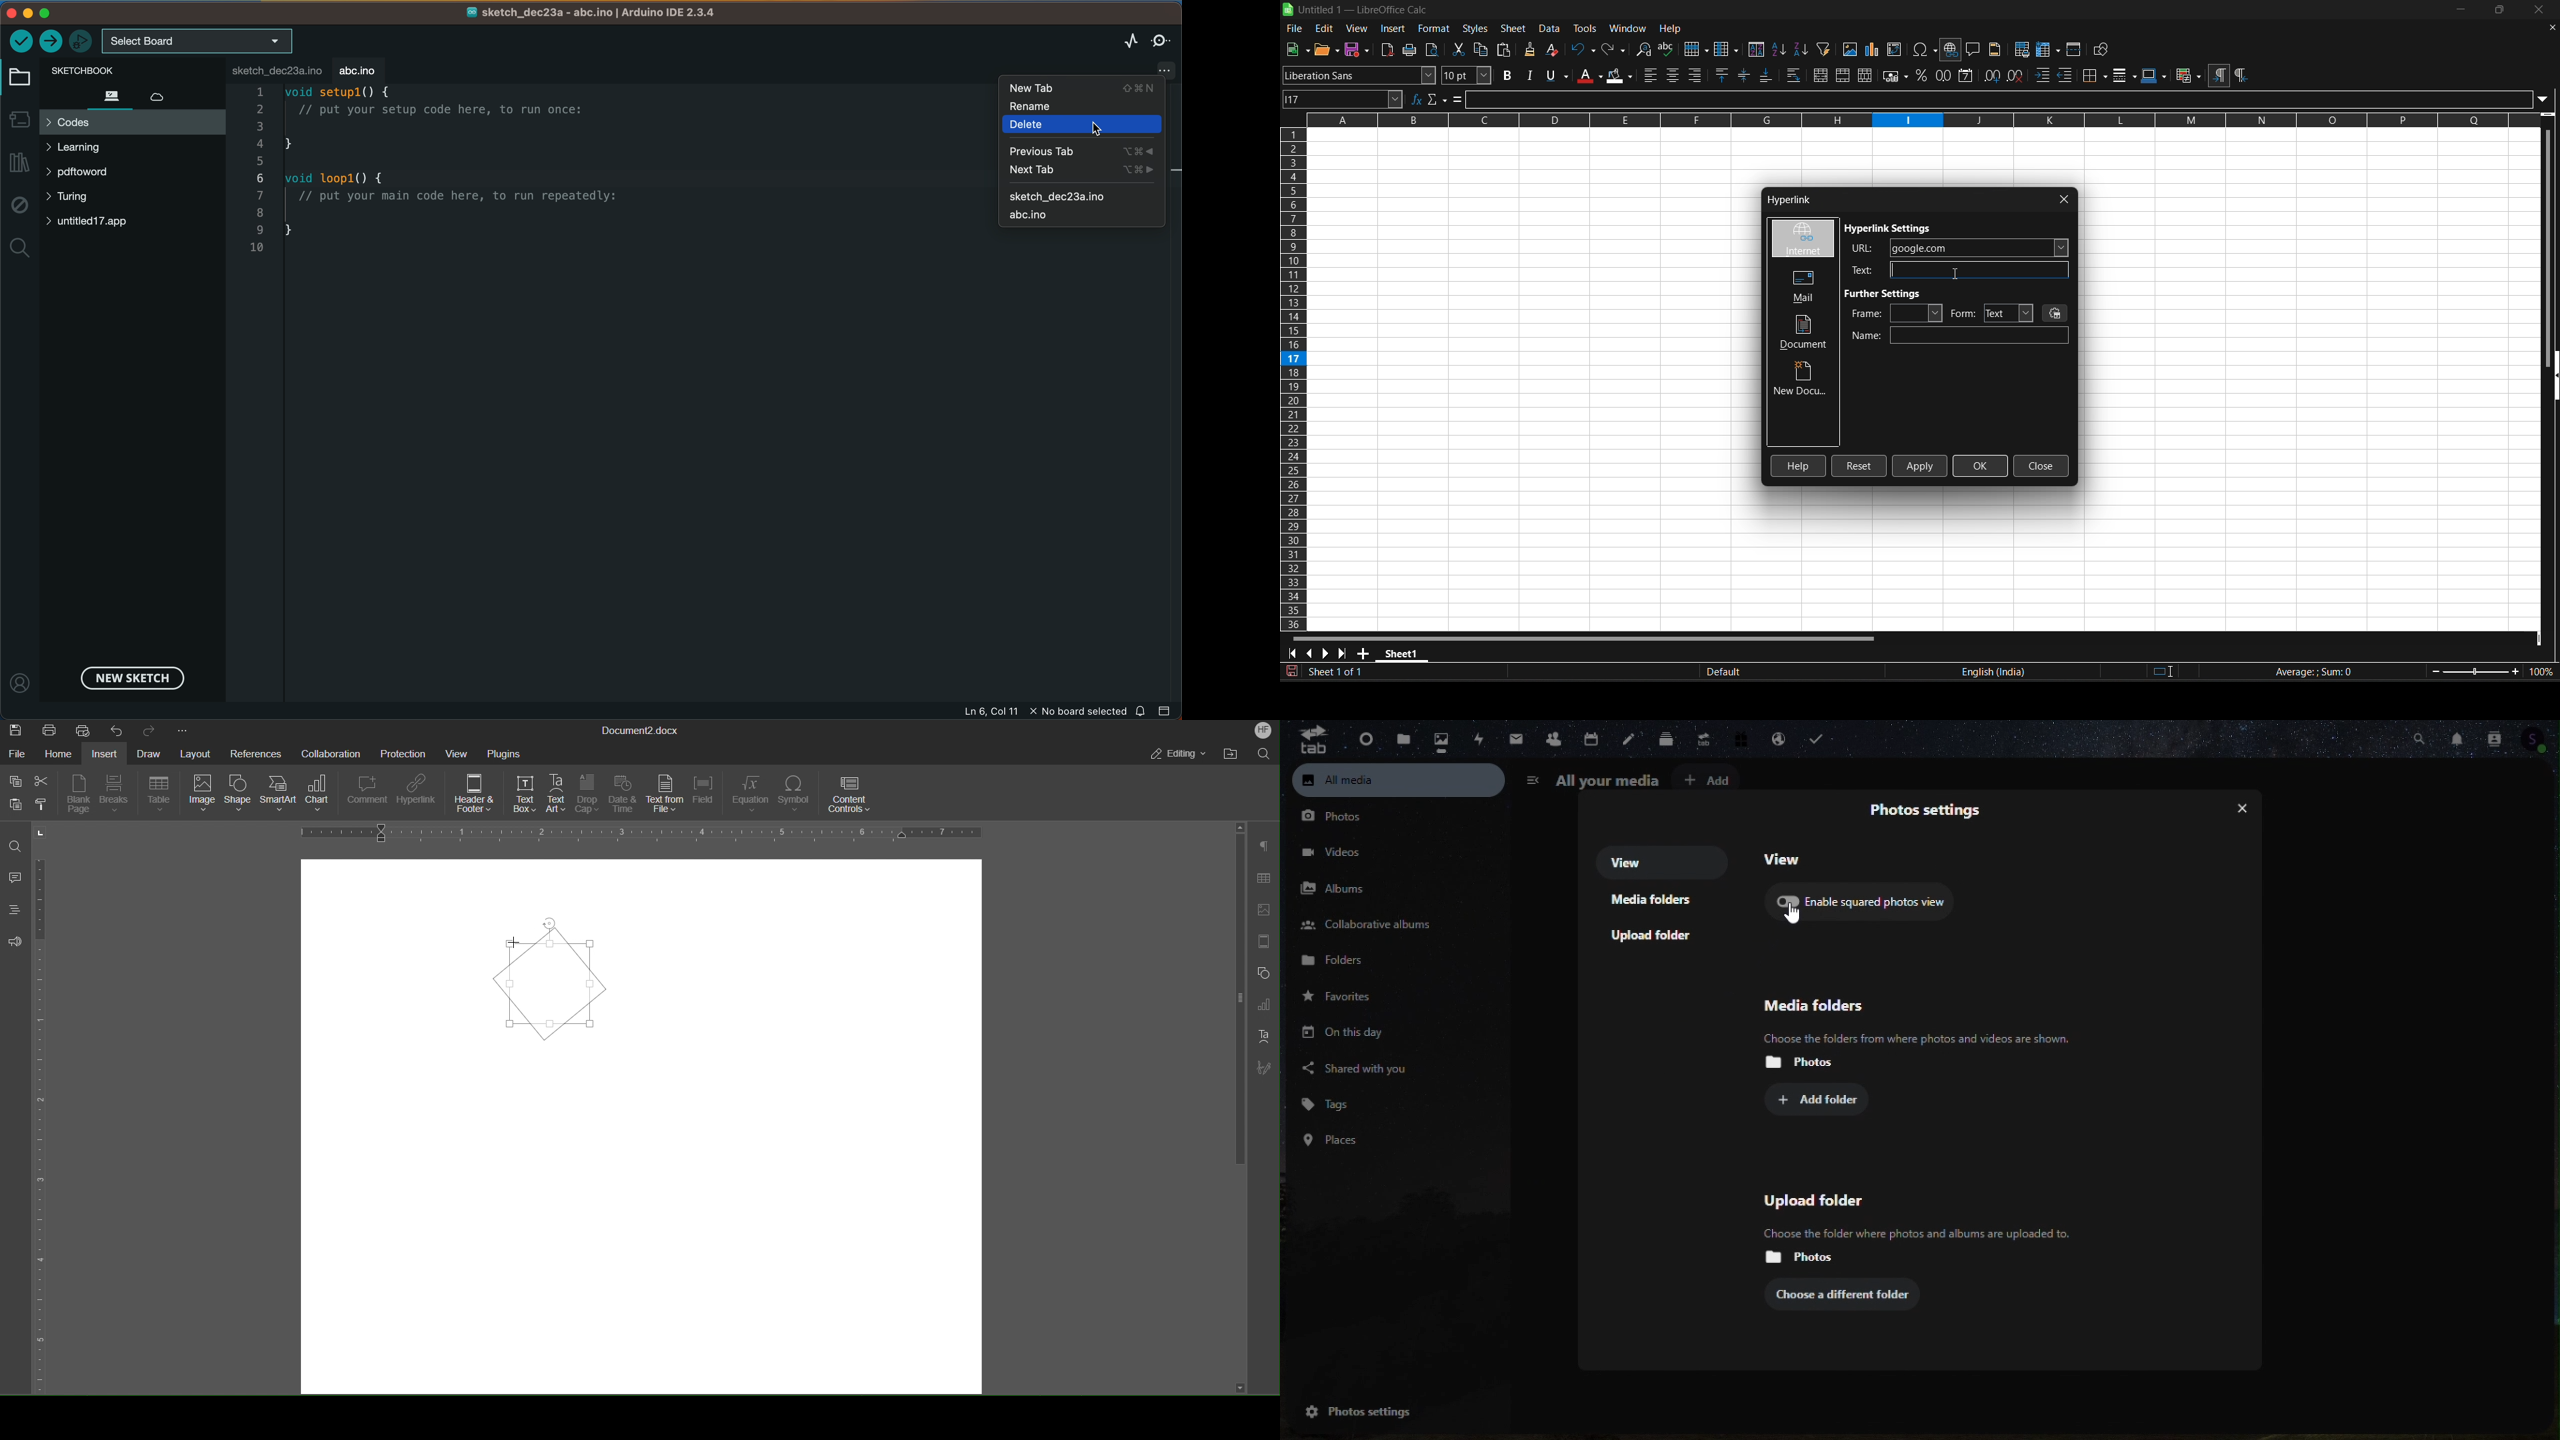 This screenshot has height=1456, width=2576. What do you see at coordinates (84, 729) in the screenshot?
I see `Quick Print` at bounding box center [84, 729].